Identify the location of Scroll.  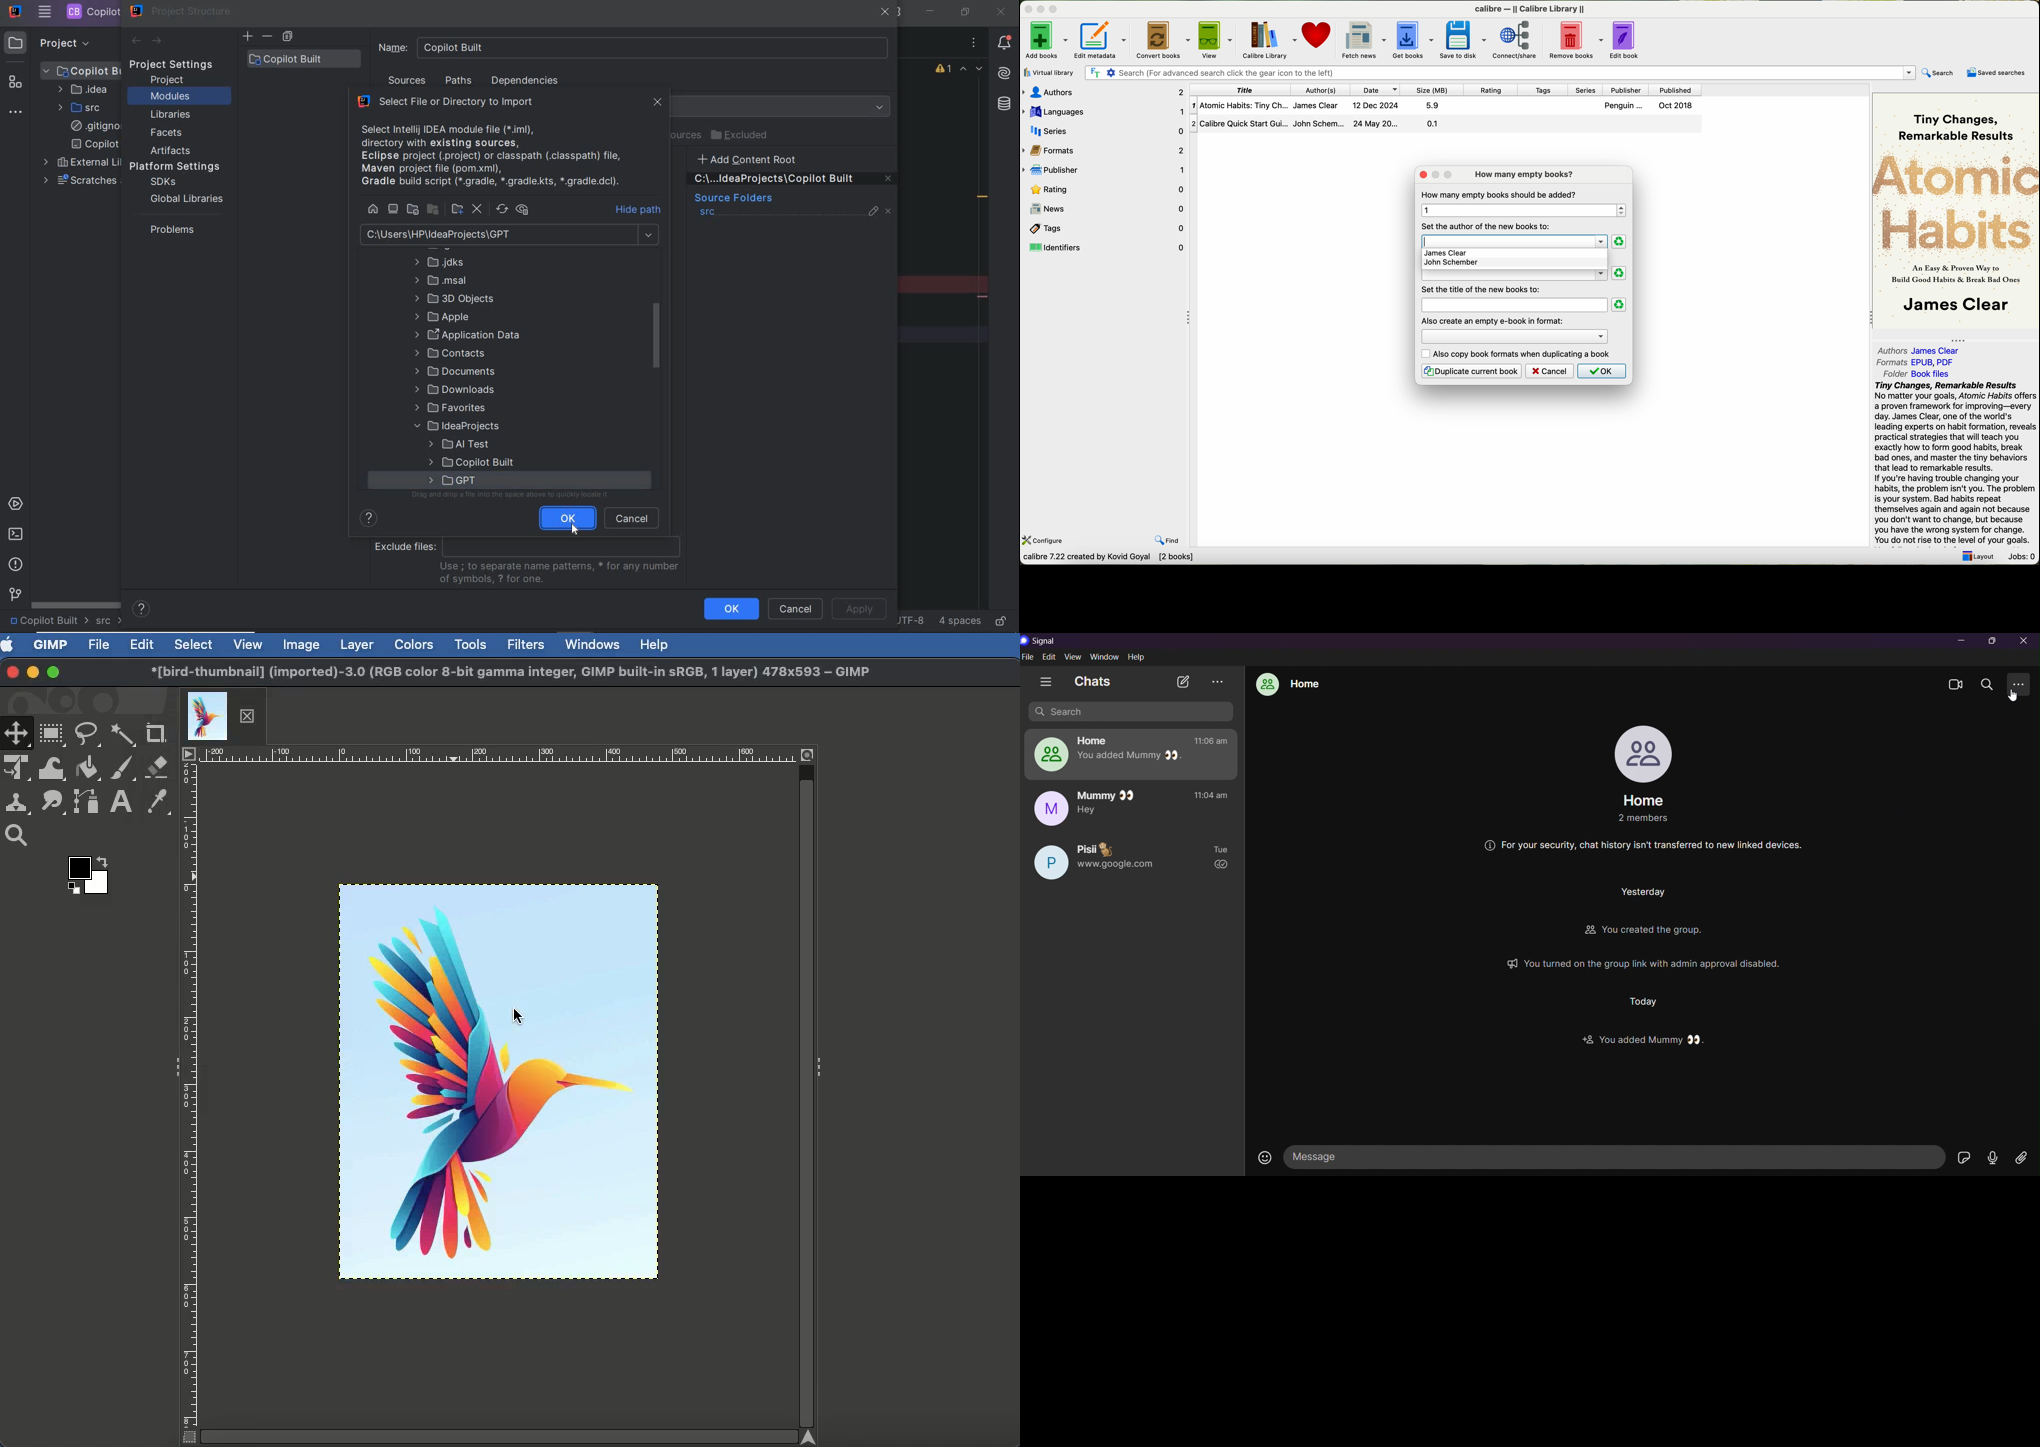
(499, 1437).